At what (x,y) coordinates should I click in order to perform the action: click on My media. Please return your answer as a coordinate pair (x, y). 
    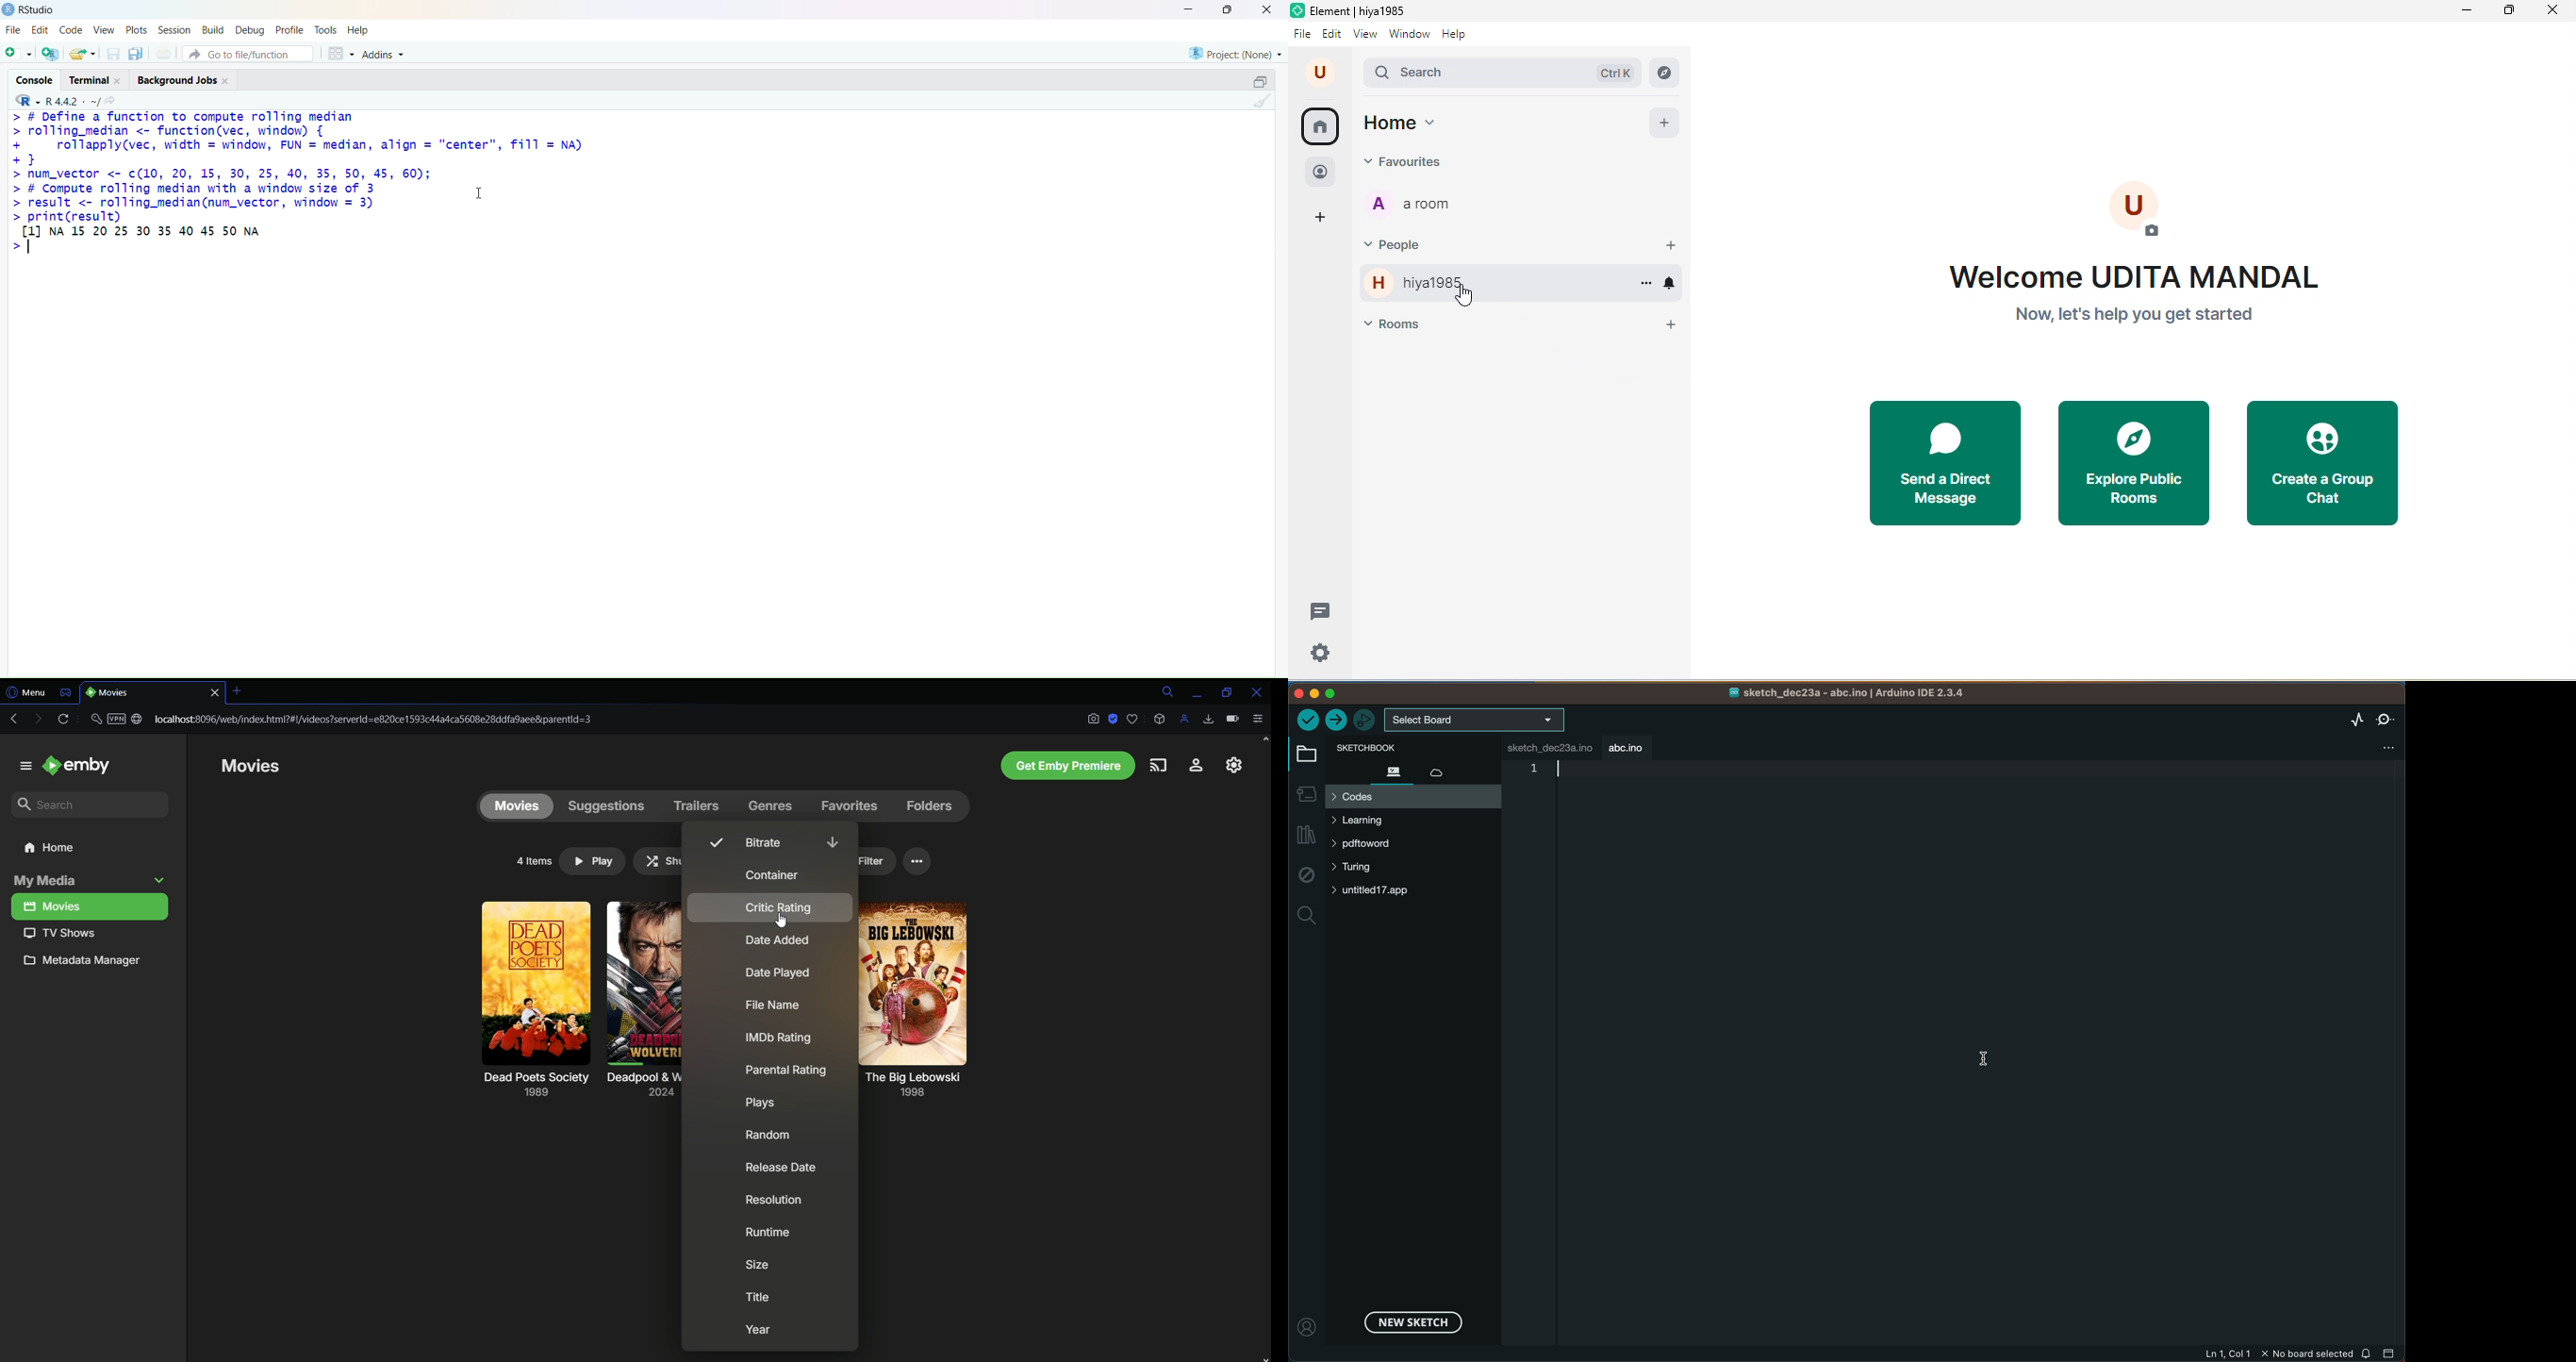
    Looking at the image, I should click on (90, 882).